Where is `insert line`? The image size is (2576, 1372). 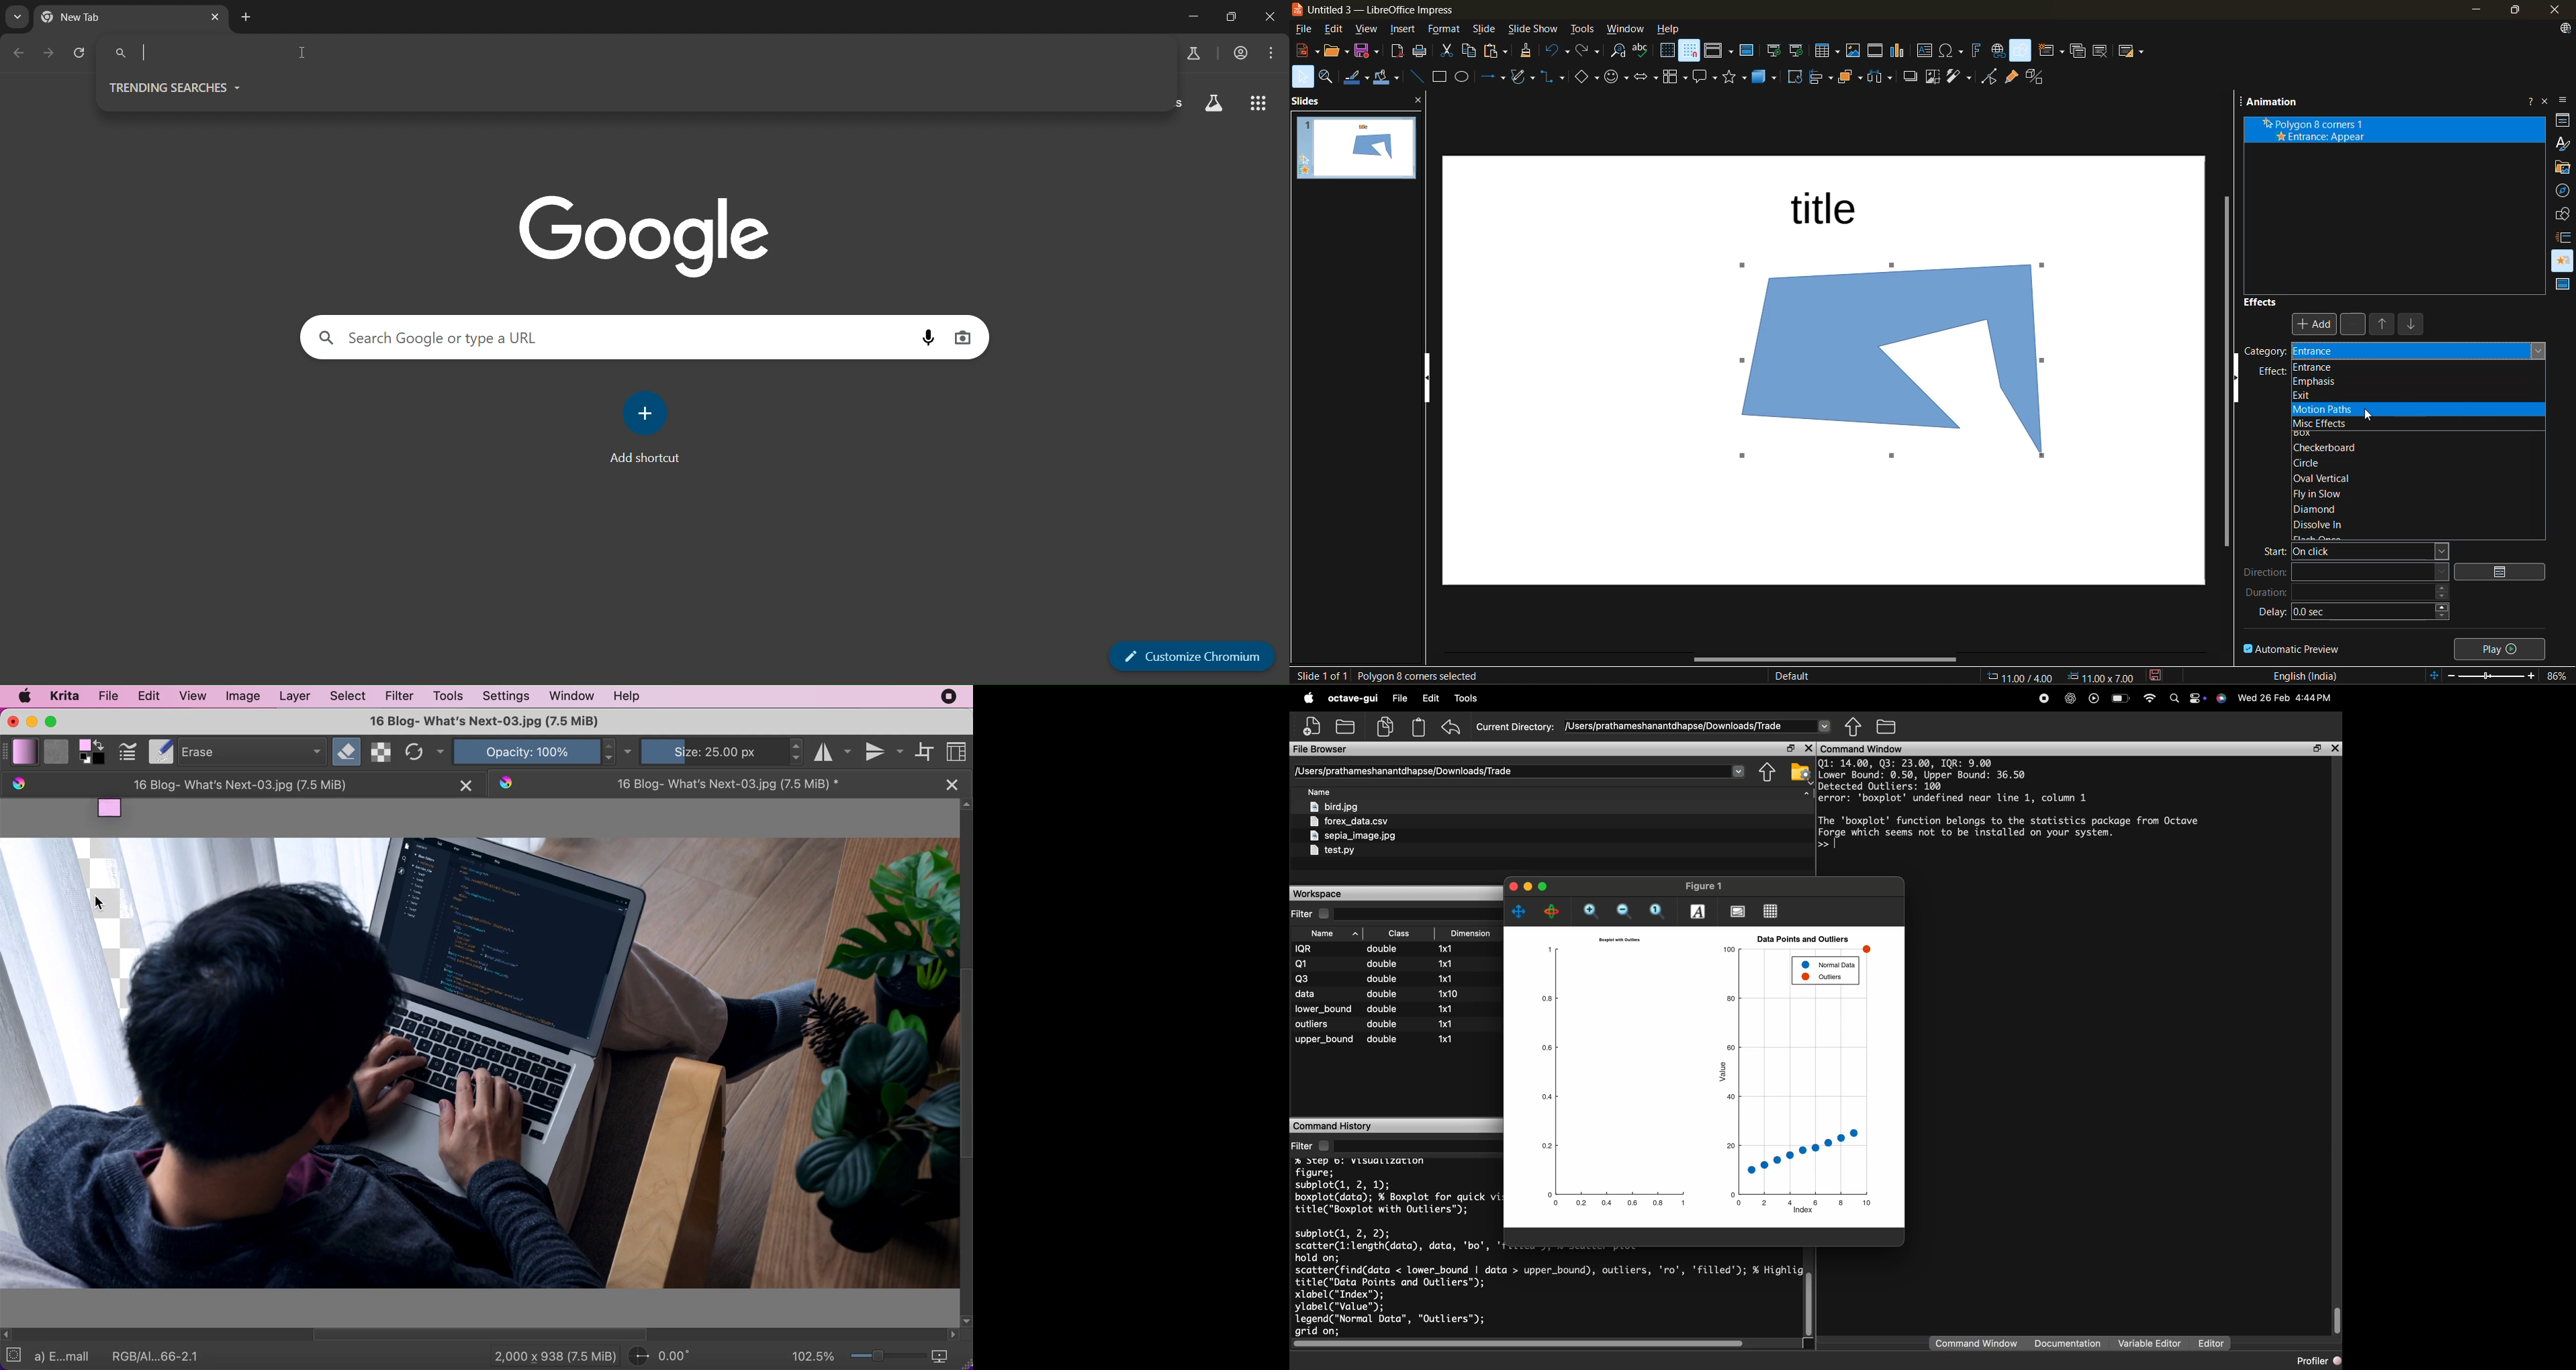
insert line is located at coordinates (1417, 76).